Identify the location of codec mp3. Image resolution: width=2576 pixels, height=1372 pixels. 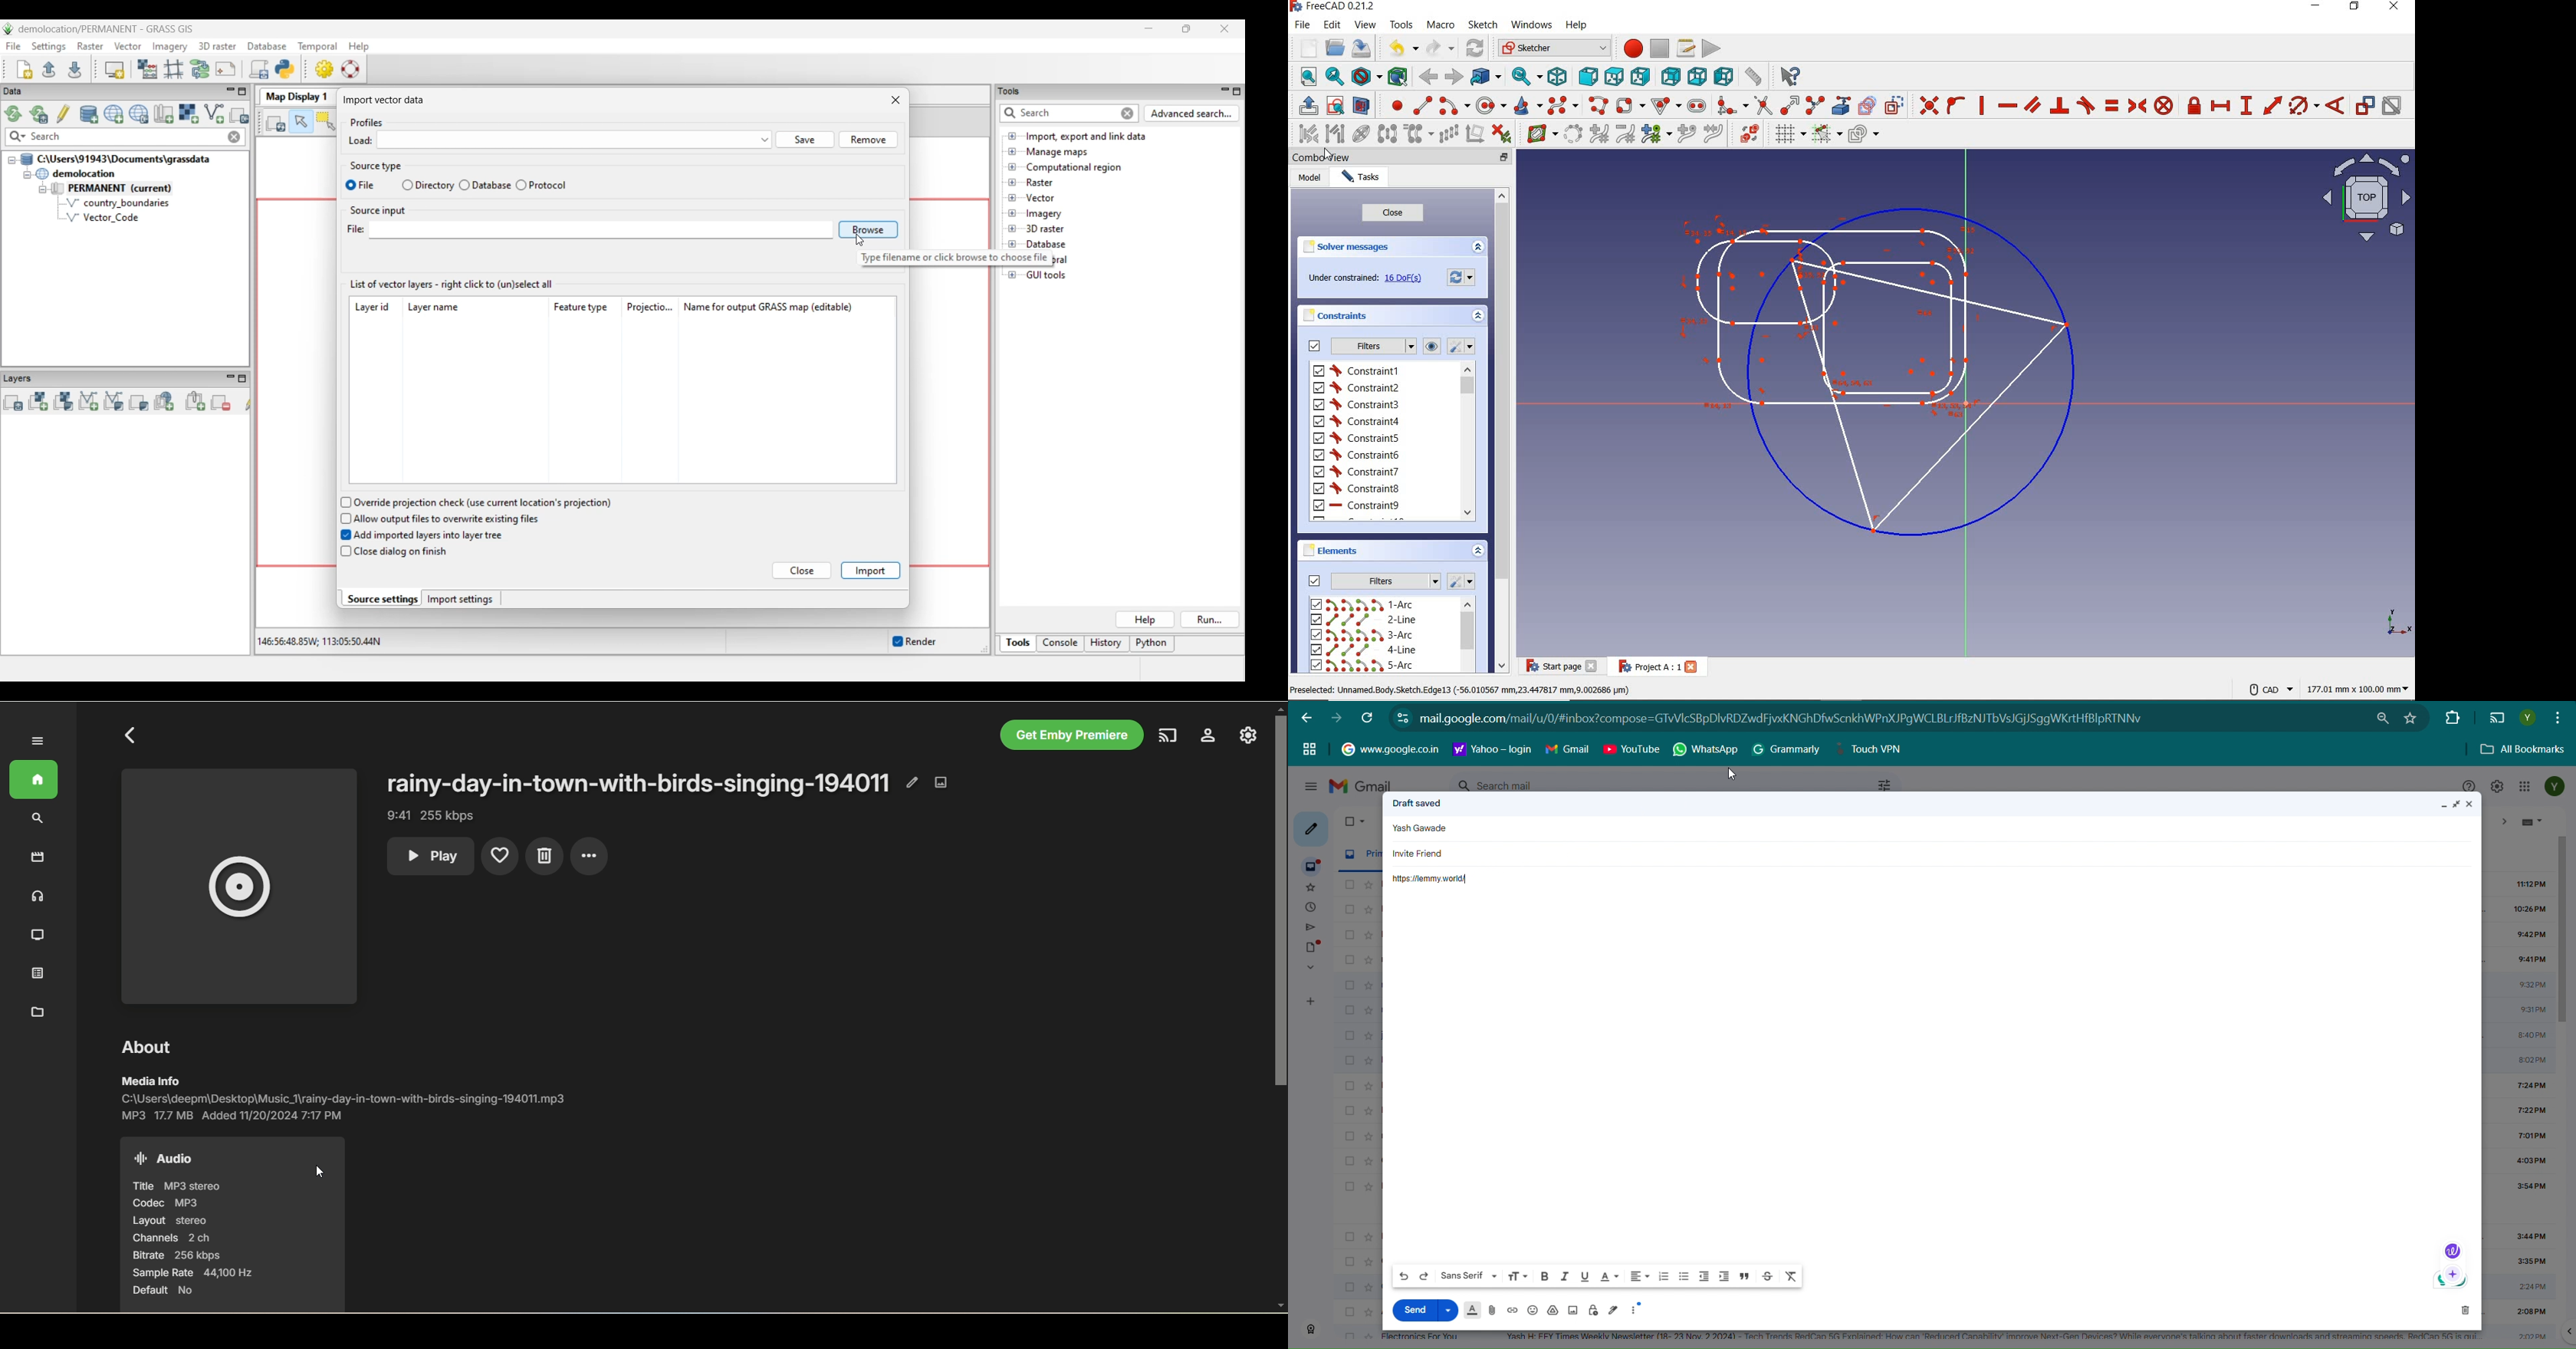
(164, 1203).